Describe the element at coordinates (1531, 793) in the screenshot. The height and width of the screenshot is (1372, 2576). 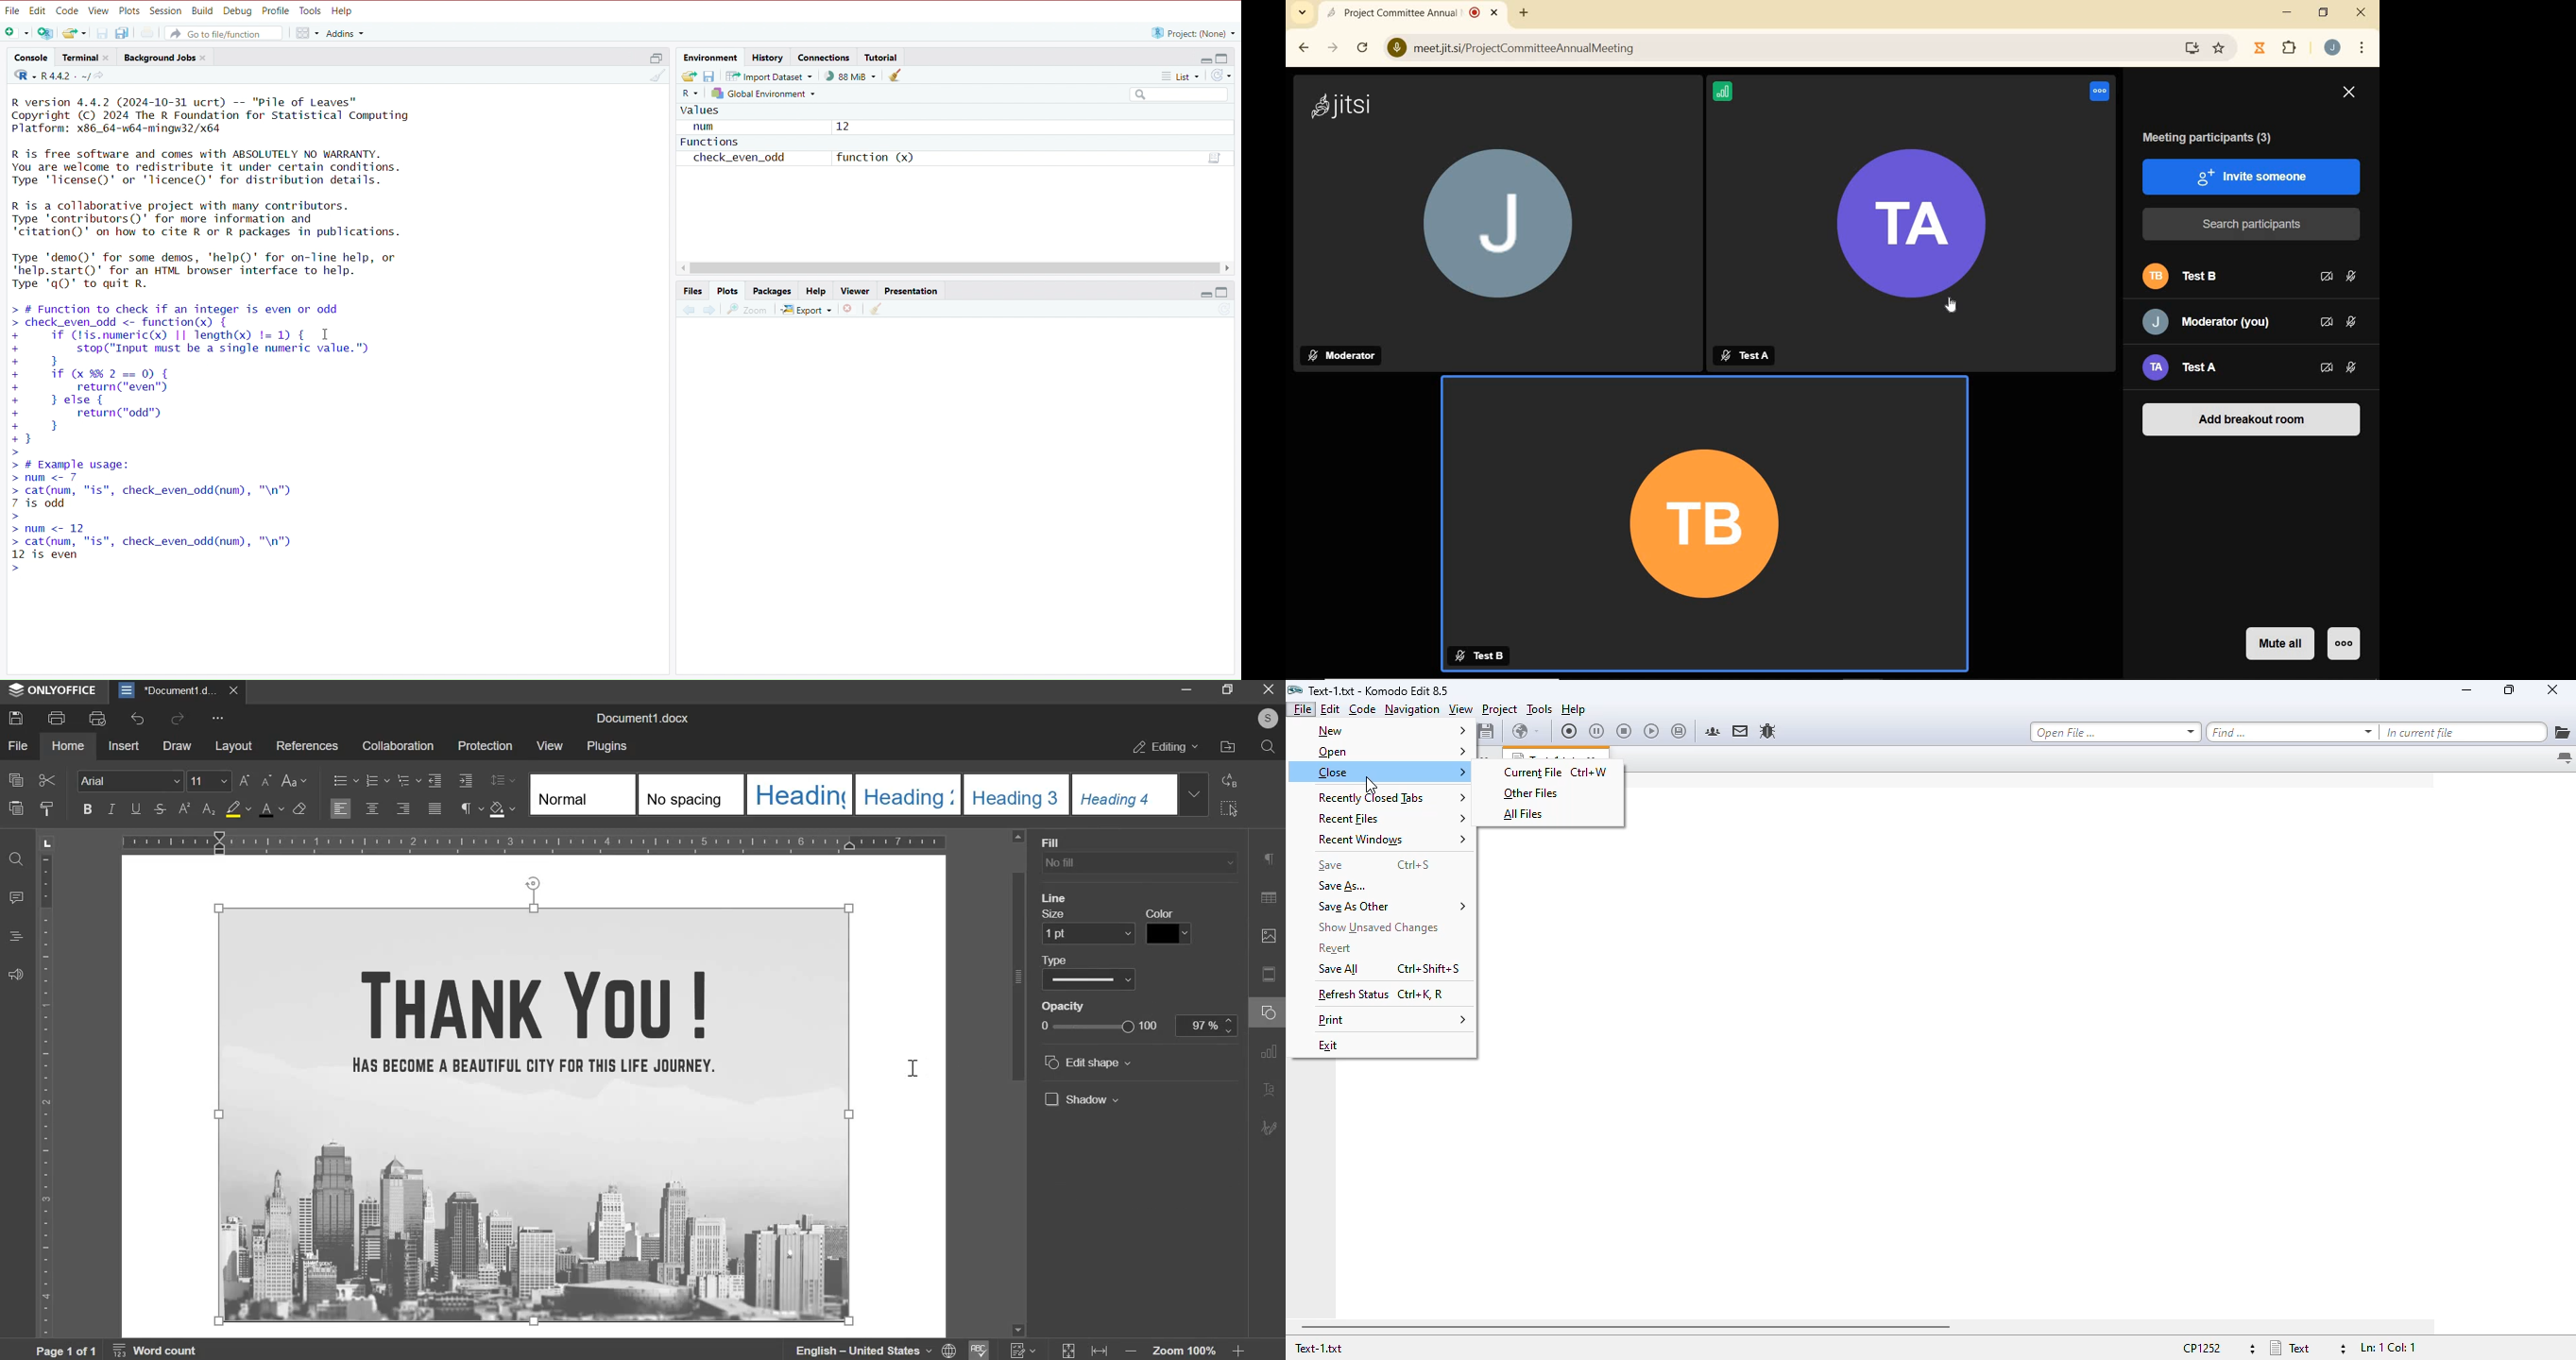
I see `other files` at that location.